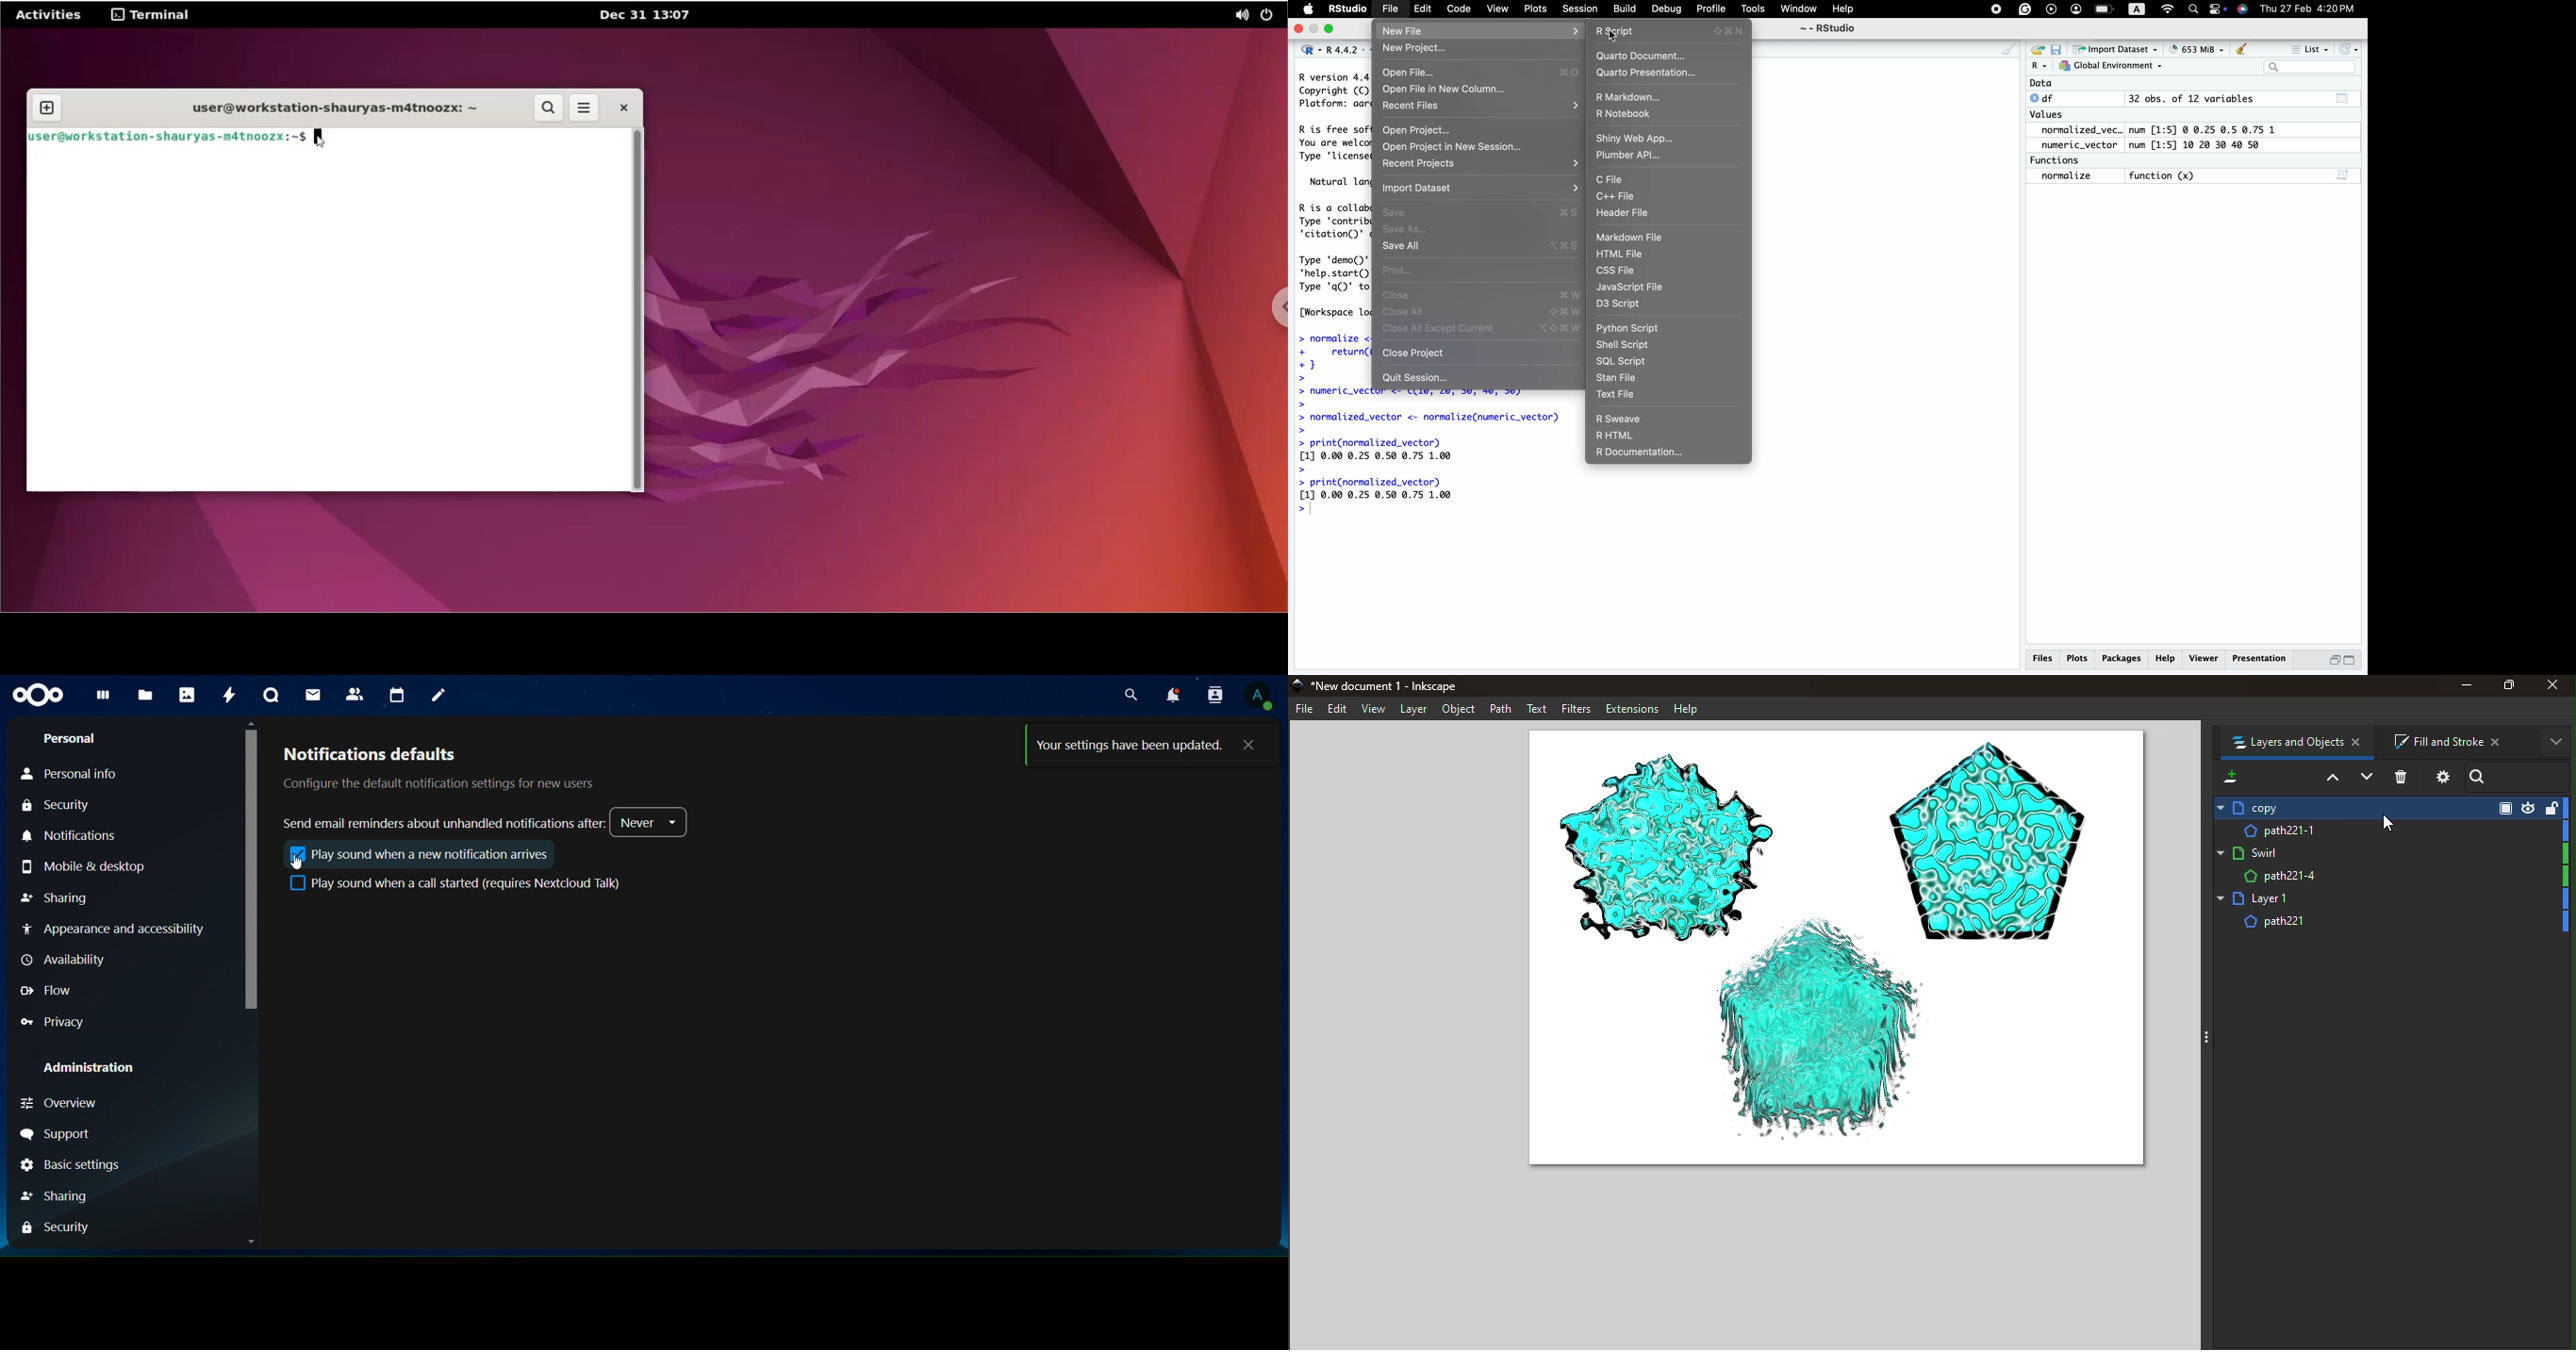 This screenshot has height=1372, width=2576. I want to click on Debug, so click(1667, 9).